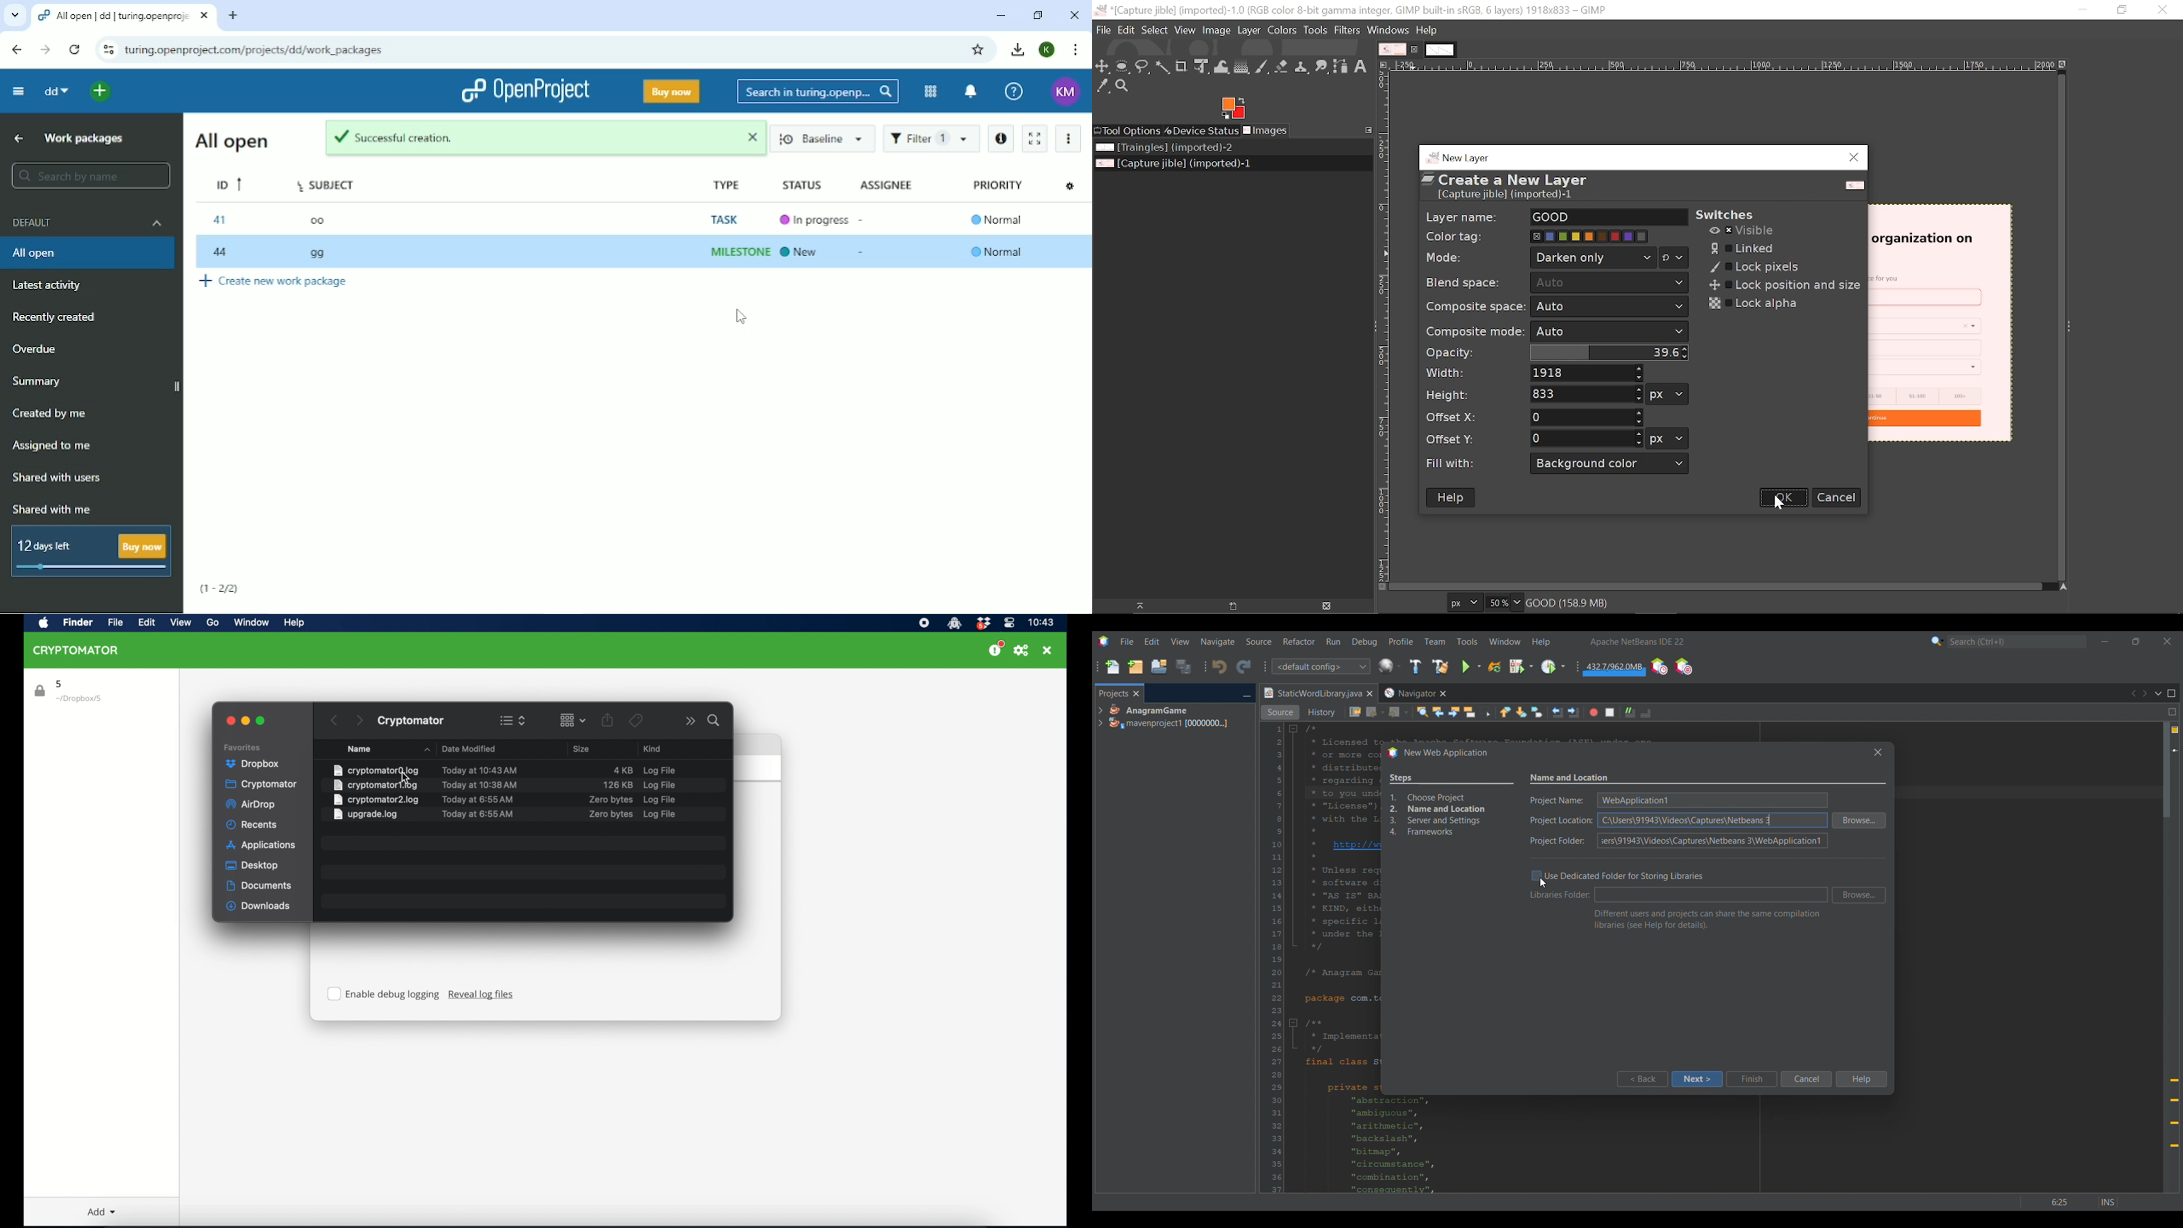  What do you see at coordinates (478, 799) in the screenshot?
I see `date` at bounding box center [478, 799].